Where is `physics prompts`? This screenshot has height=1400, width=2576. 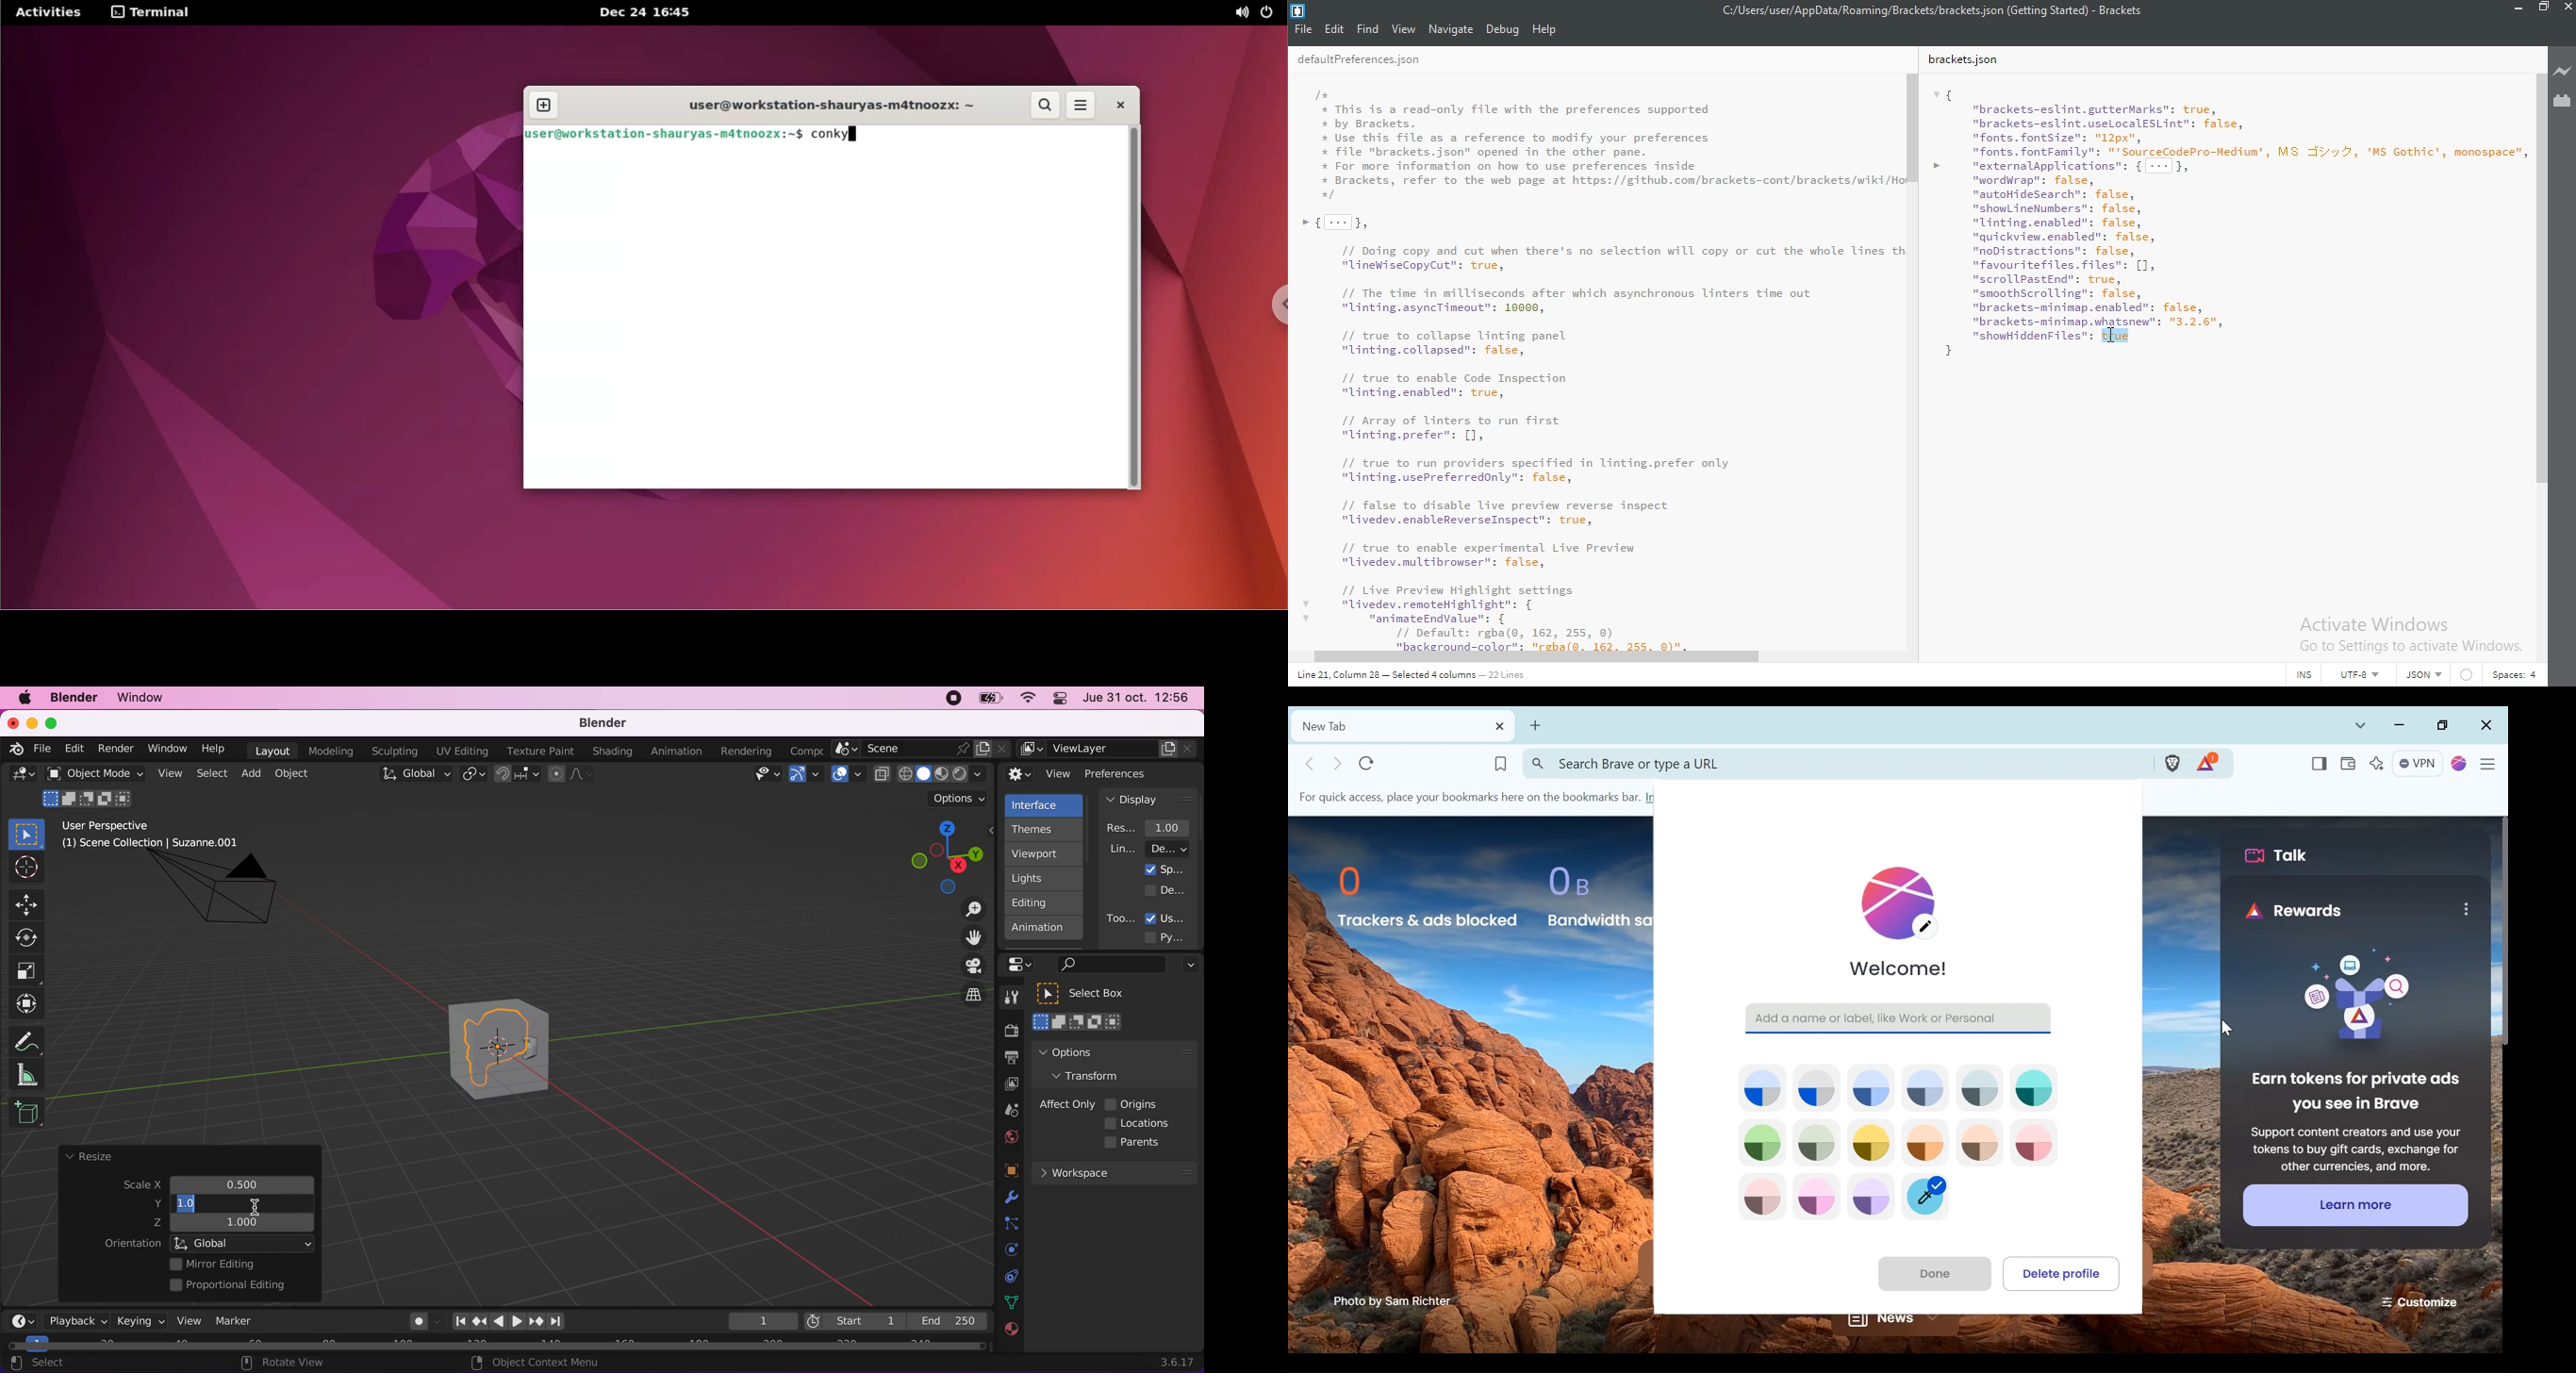
physics prompts is located at coordinates (1006, 1251).